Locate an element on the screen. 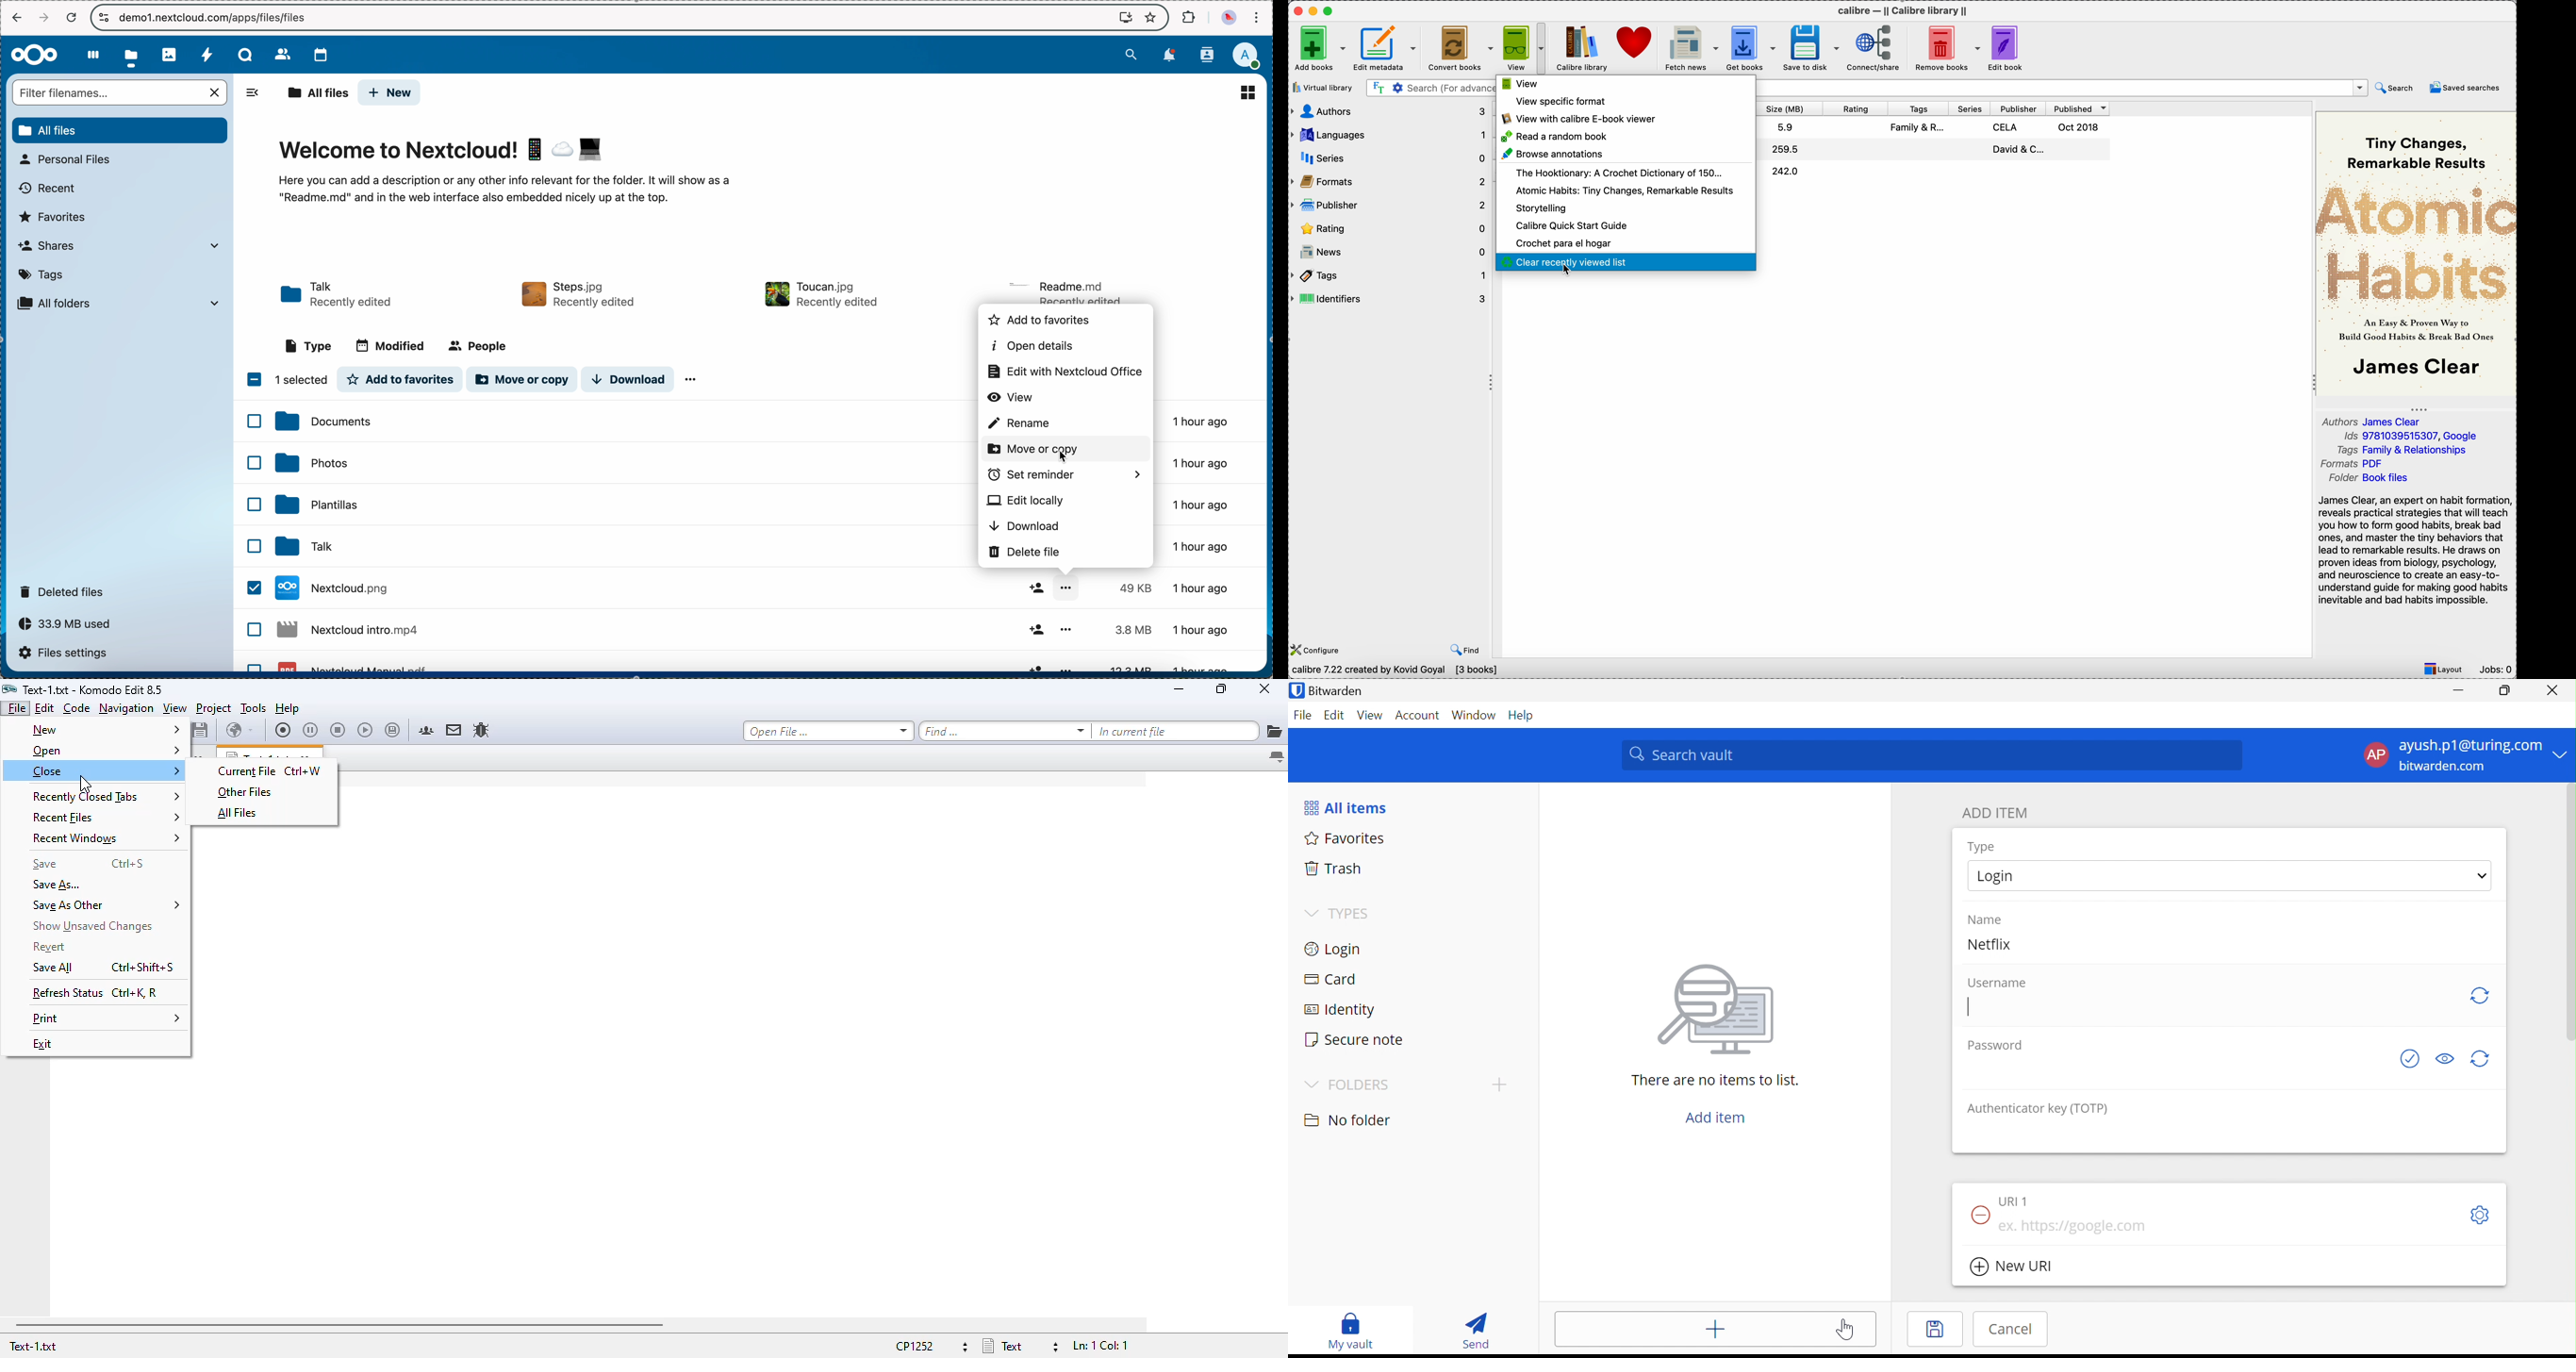 This screenshot has height=1372, width=2576. favorites is located at coordinates (1149, 17).